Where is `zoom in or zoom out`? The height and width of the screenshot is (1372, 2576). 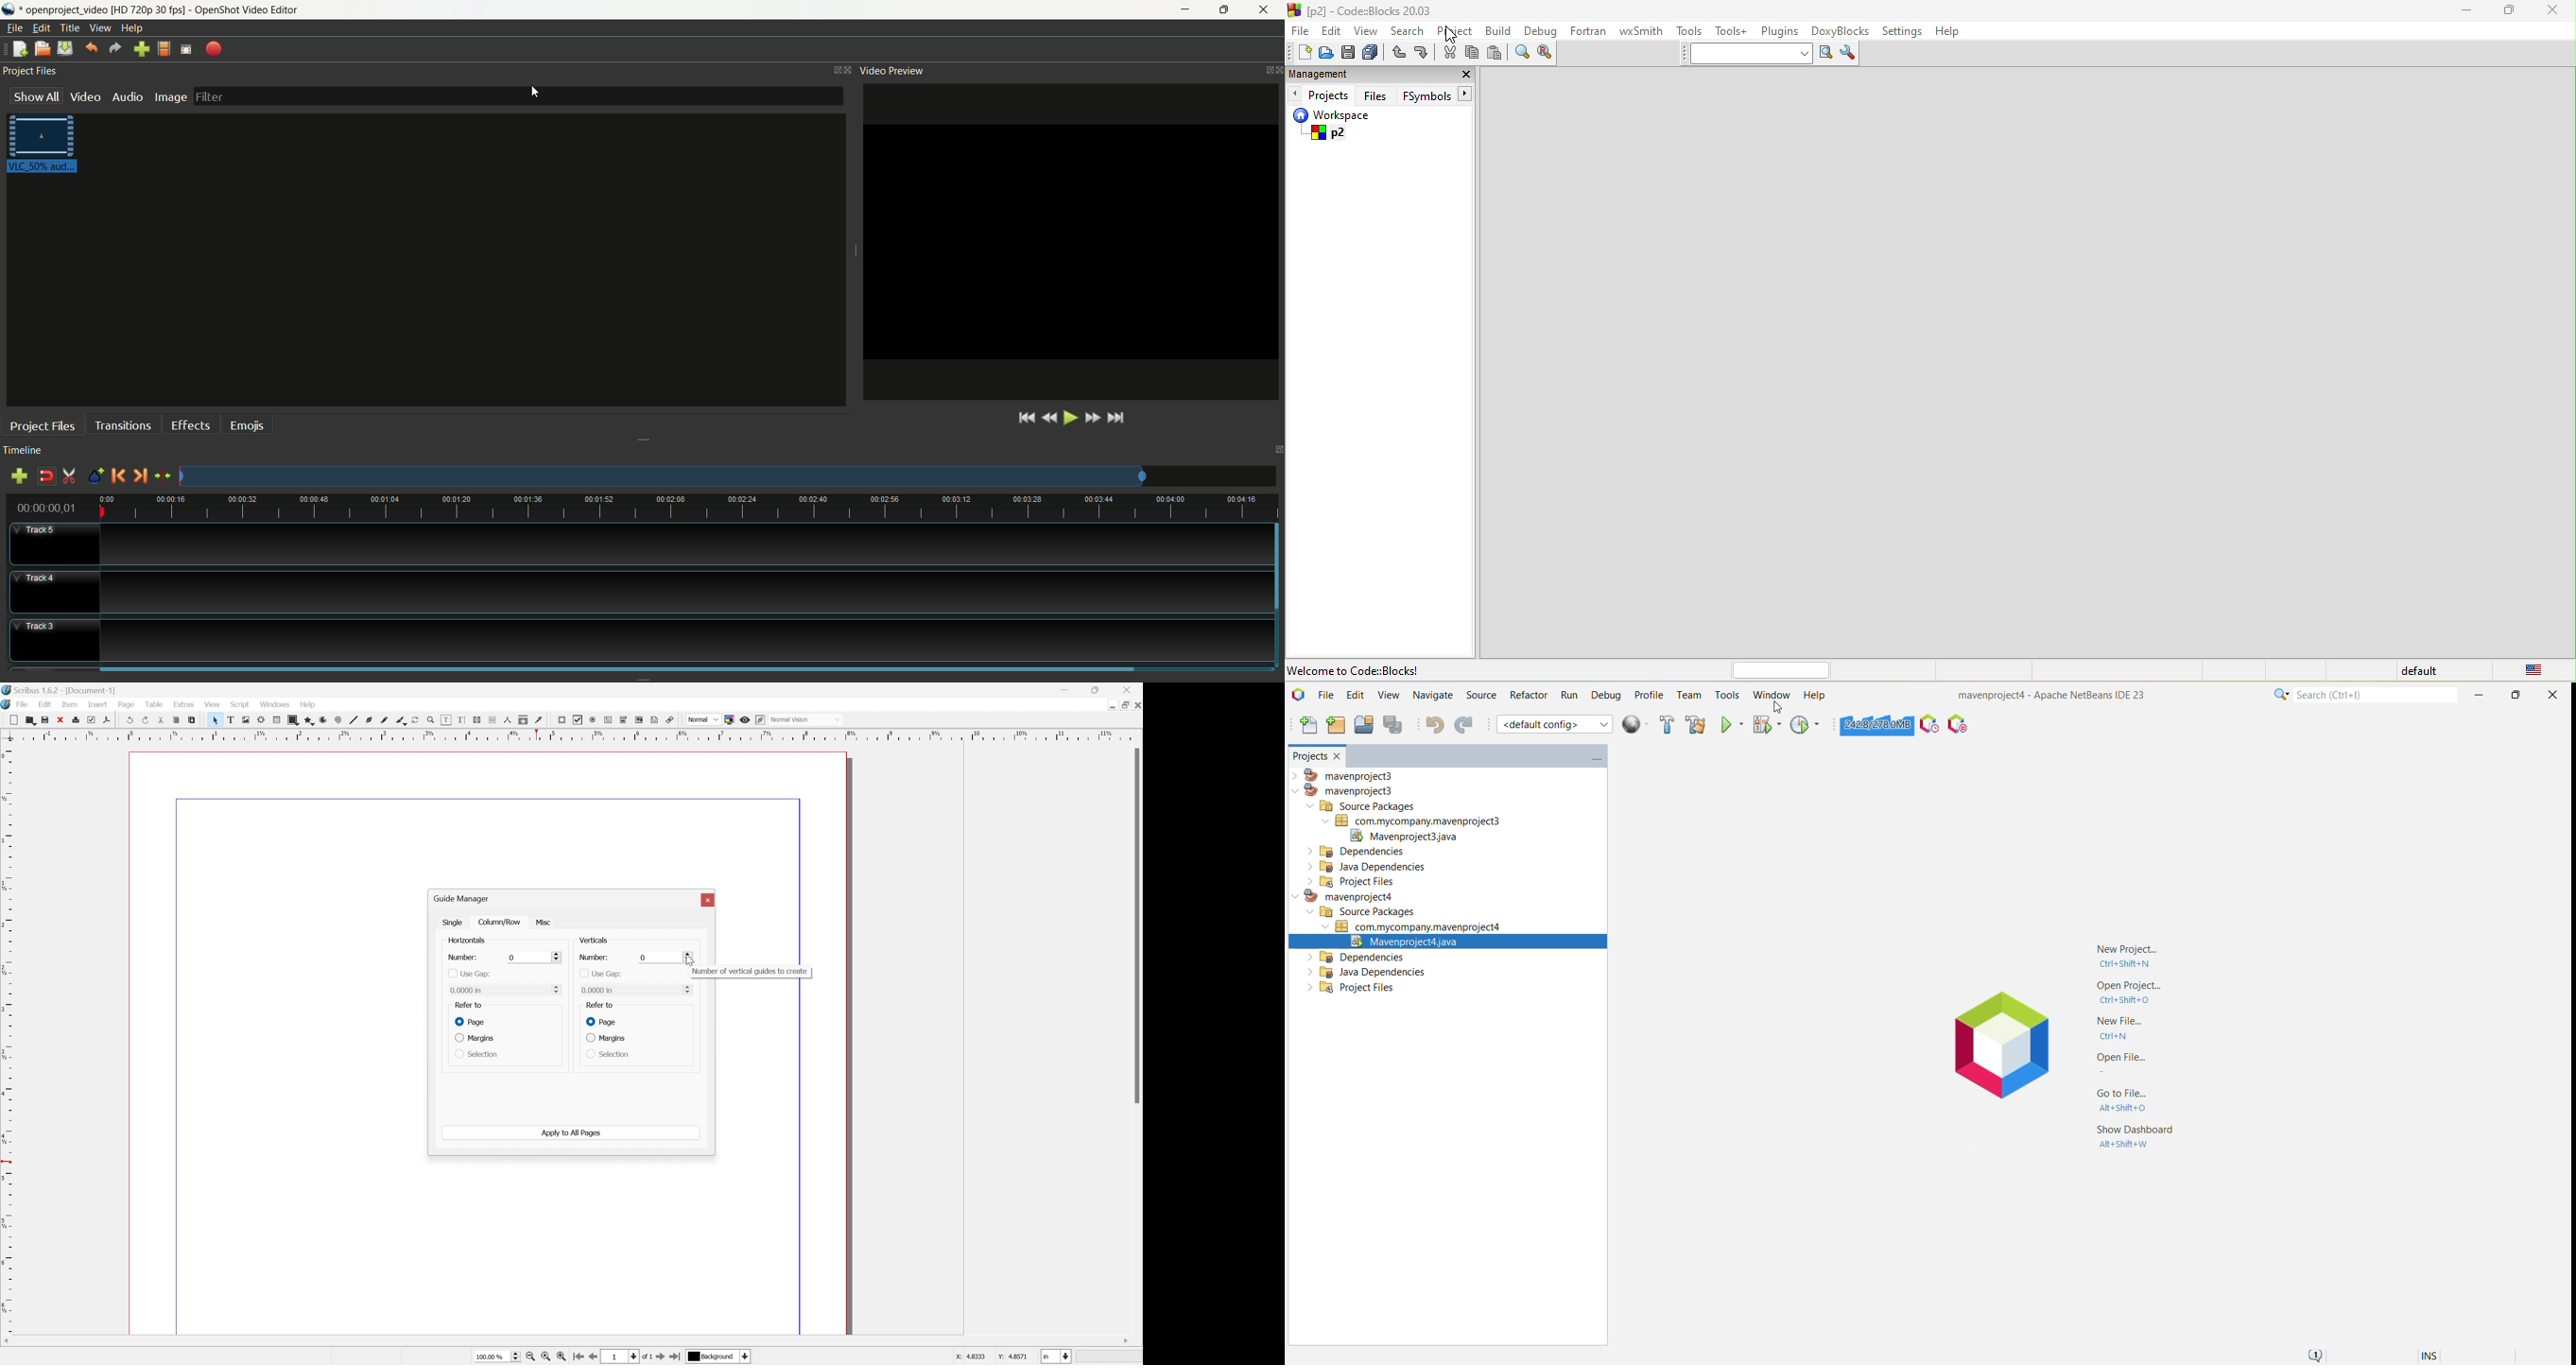
zoom in or zoom out is located at coordinates (430, 719).